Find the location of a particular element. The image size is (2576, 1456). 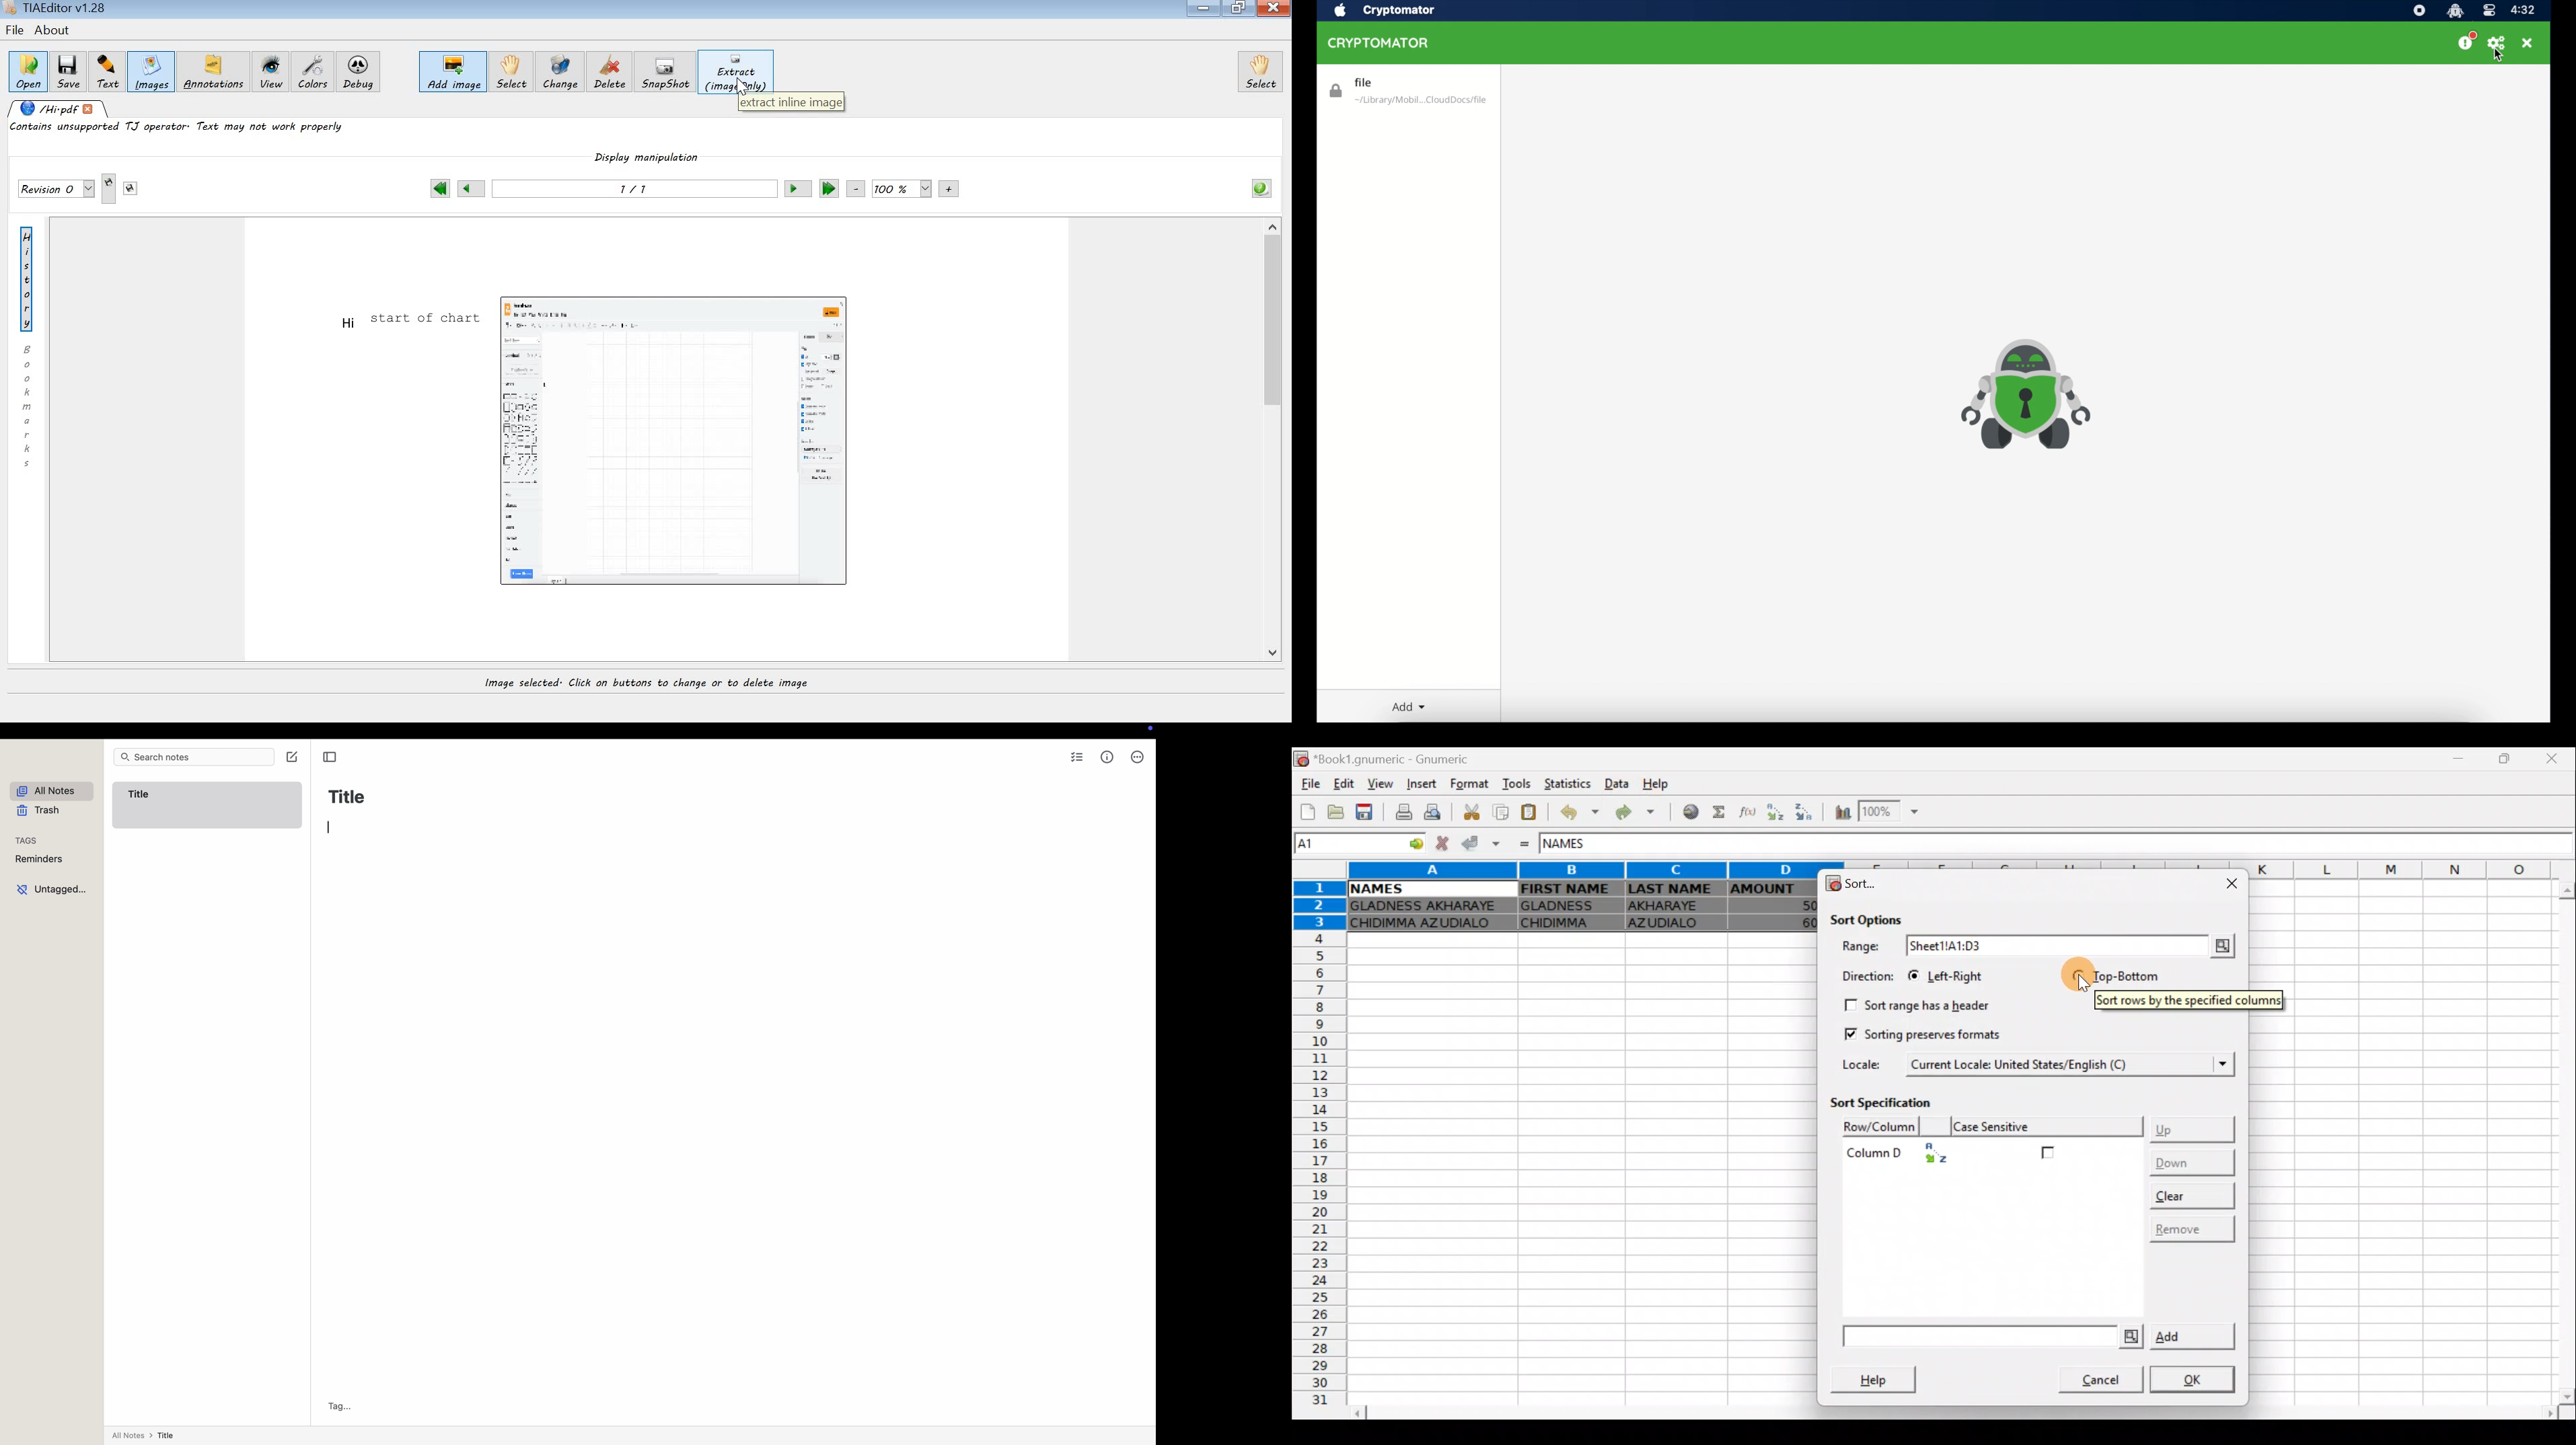

Help is located at coordinates (1880, 1378).